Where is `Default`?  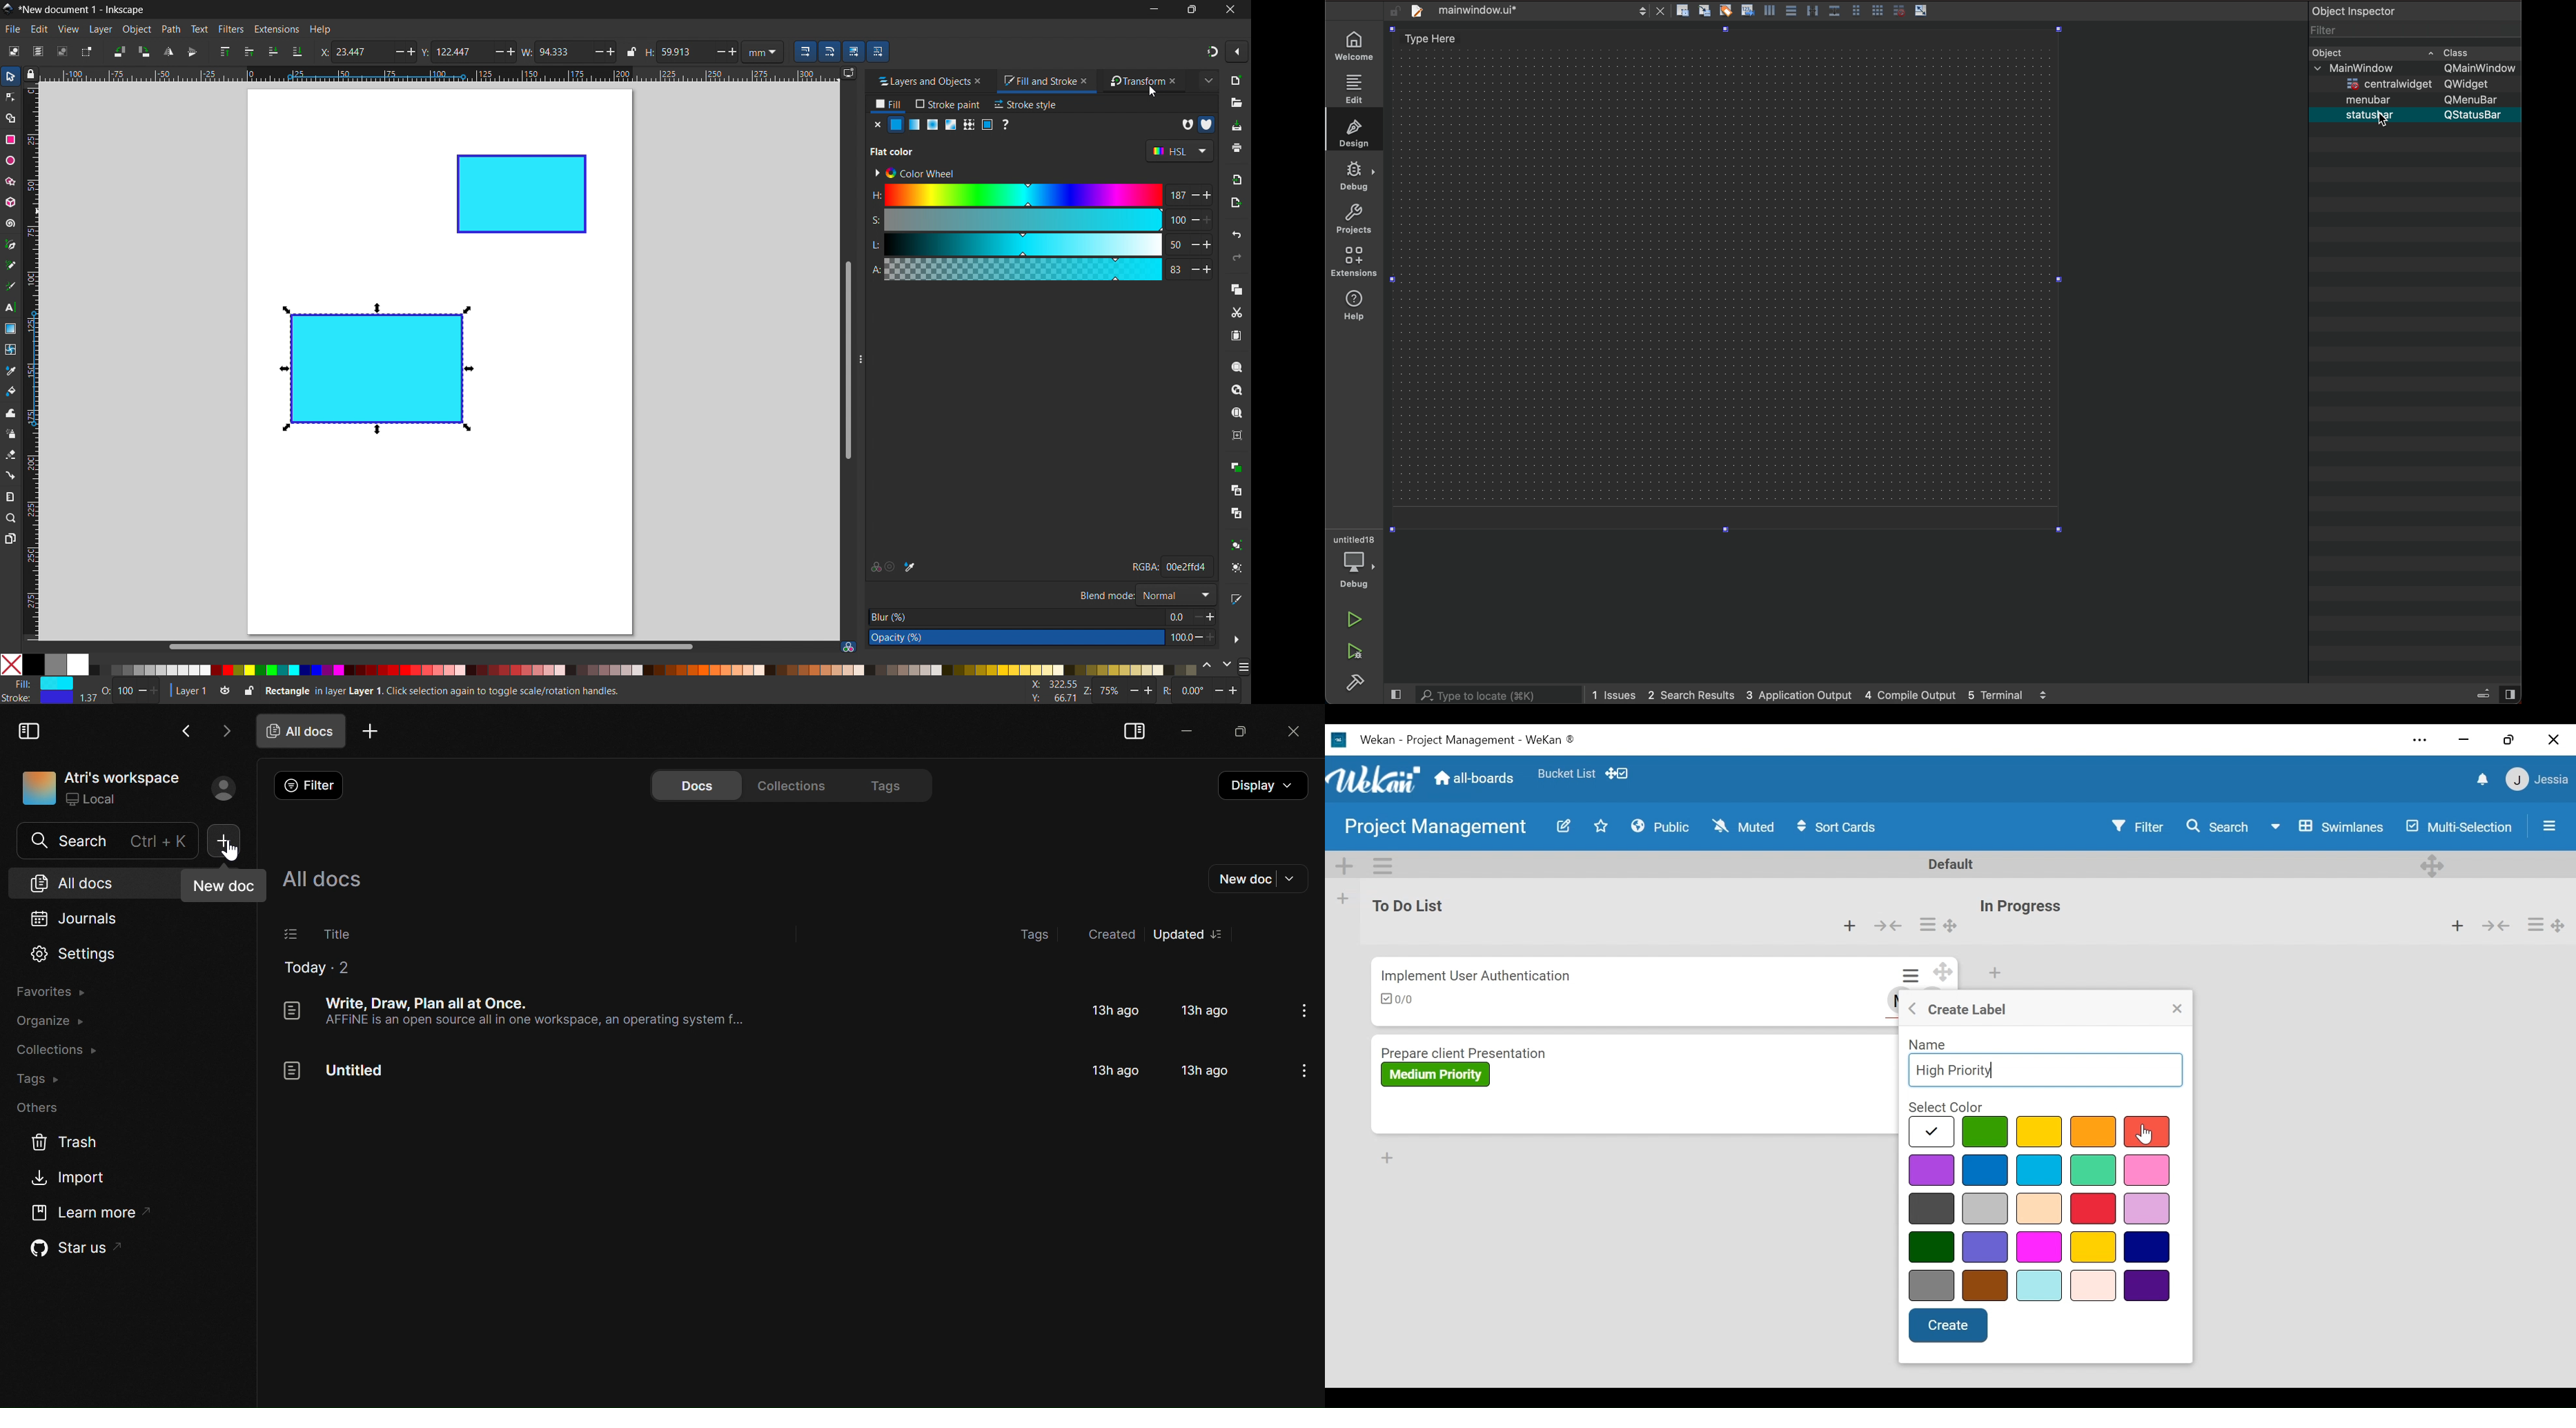 Default is located at coordinates (1953, 864).